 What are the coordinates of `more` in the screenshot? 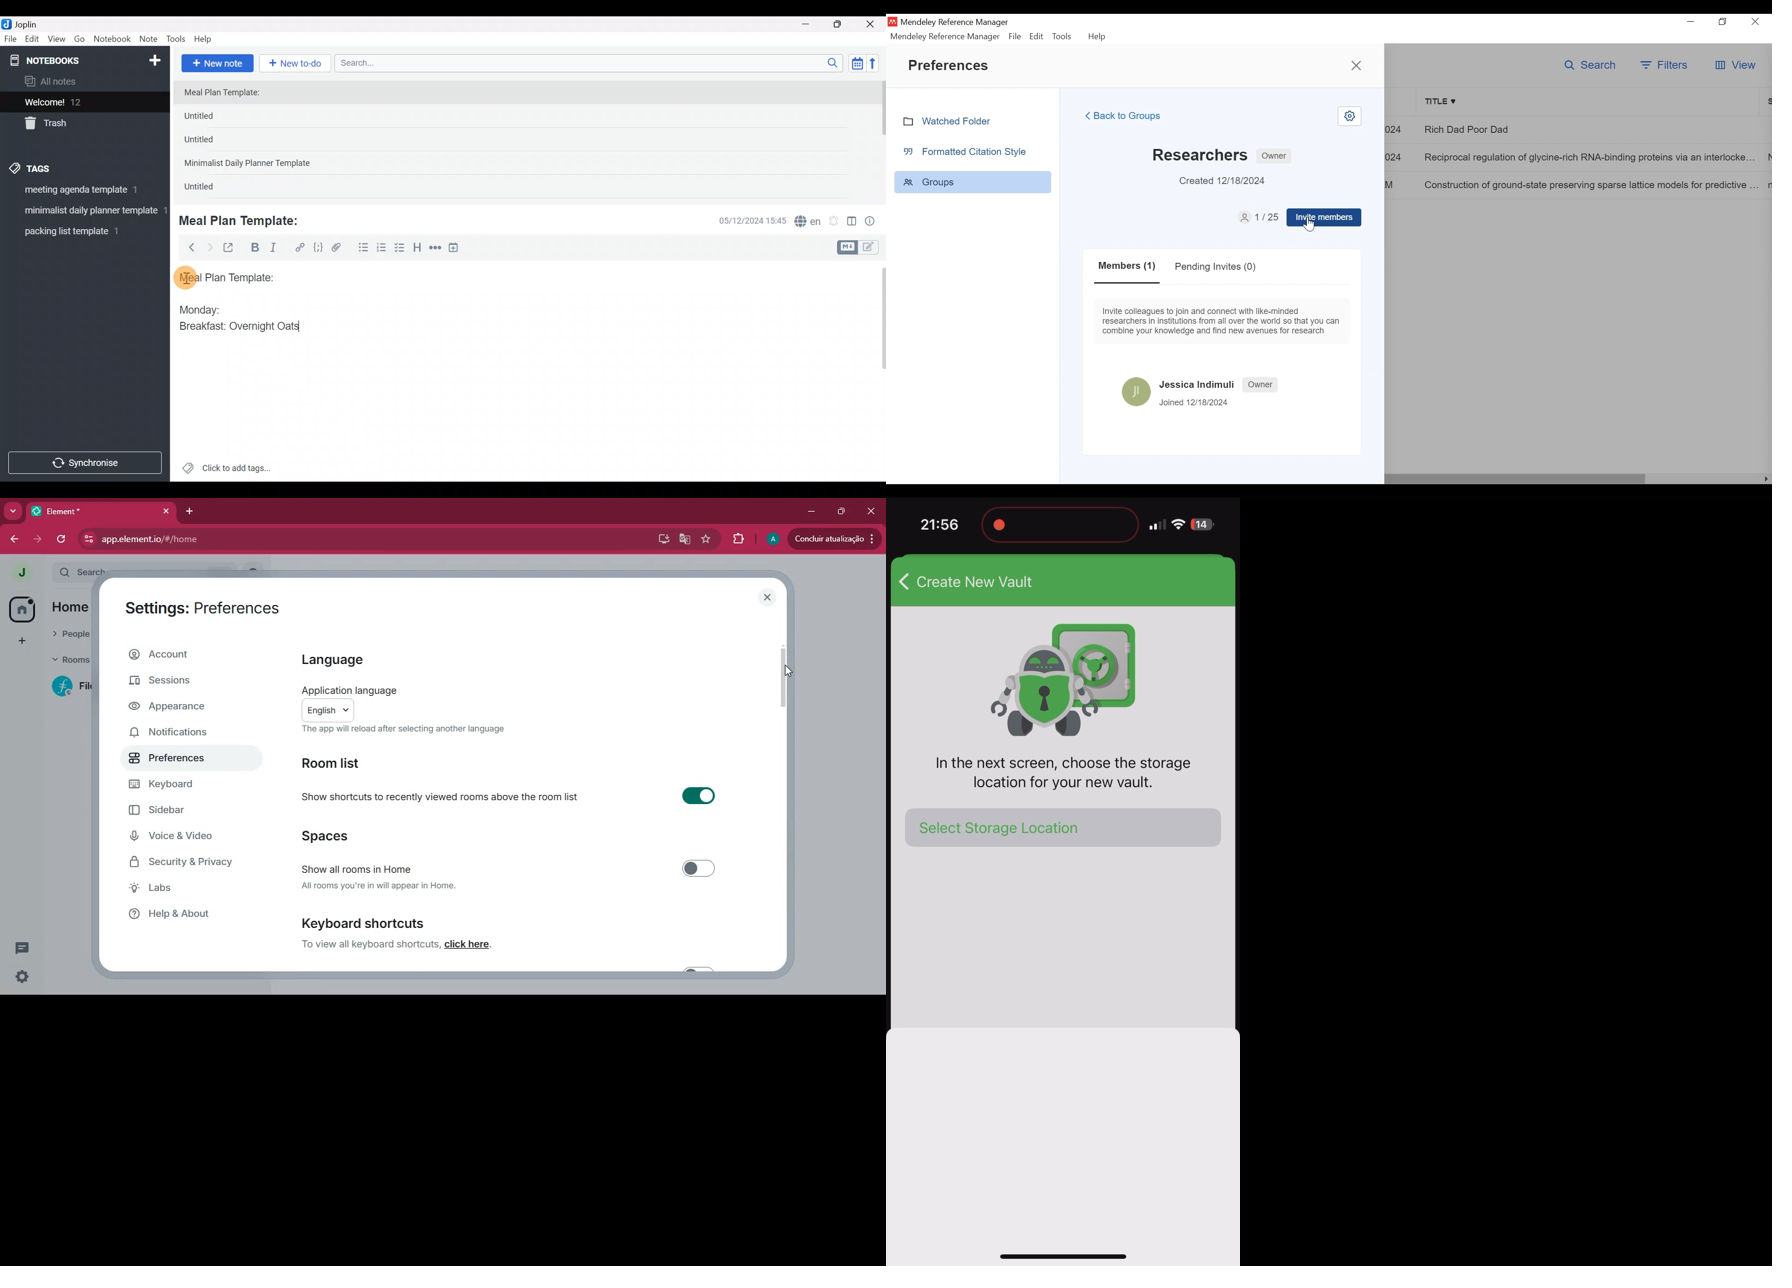 It's located at (23, 640).